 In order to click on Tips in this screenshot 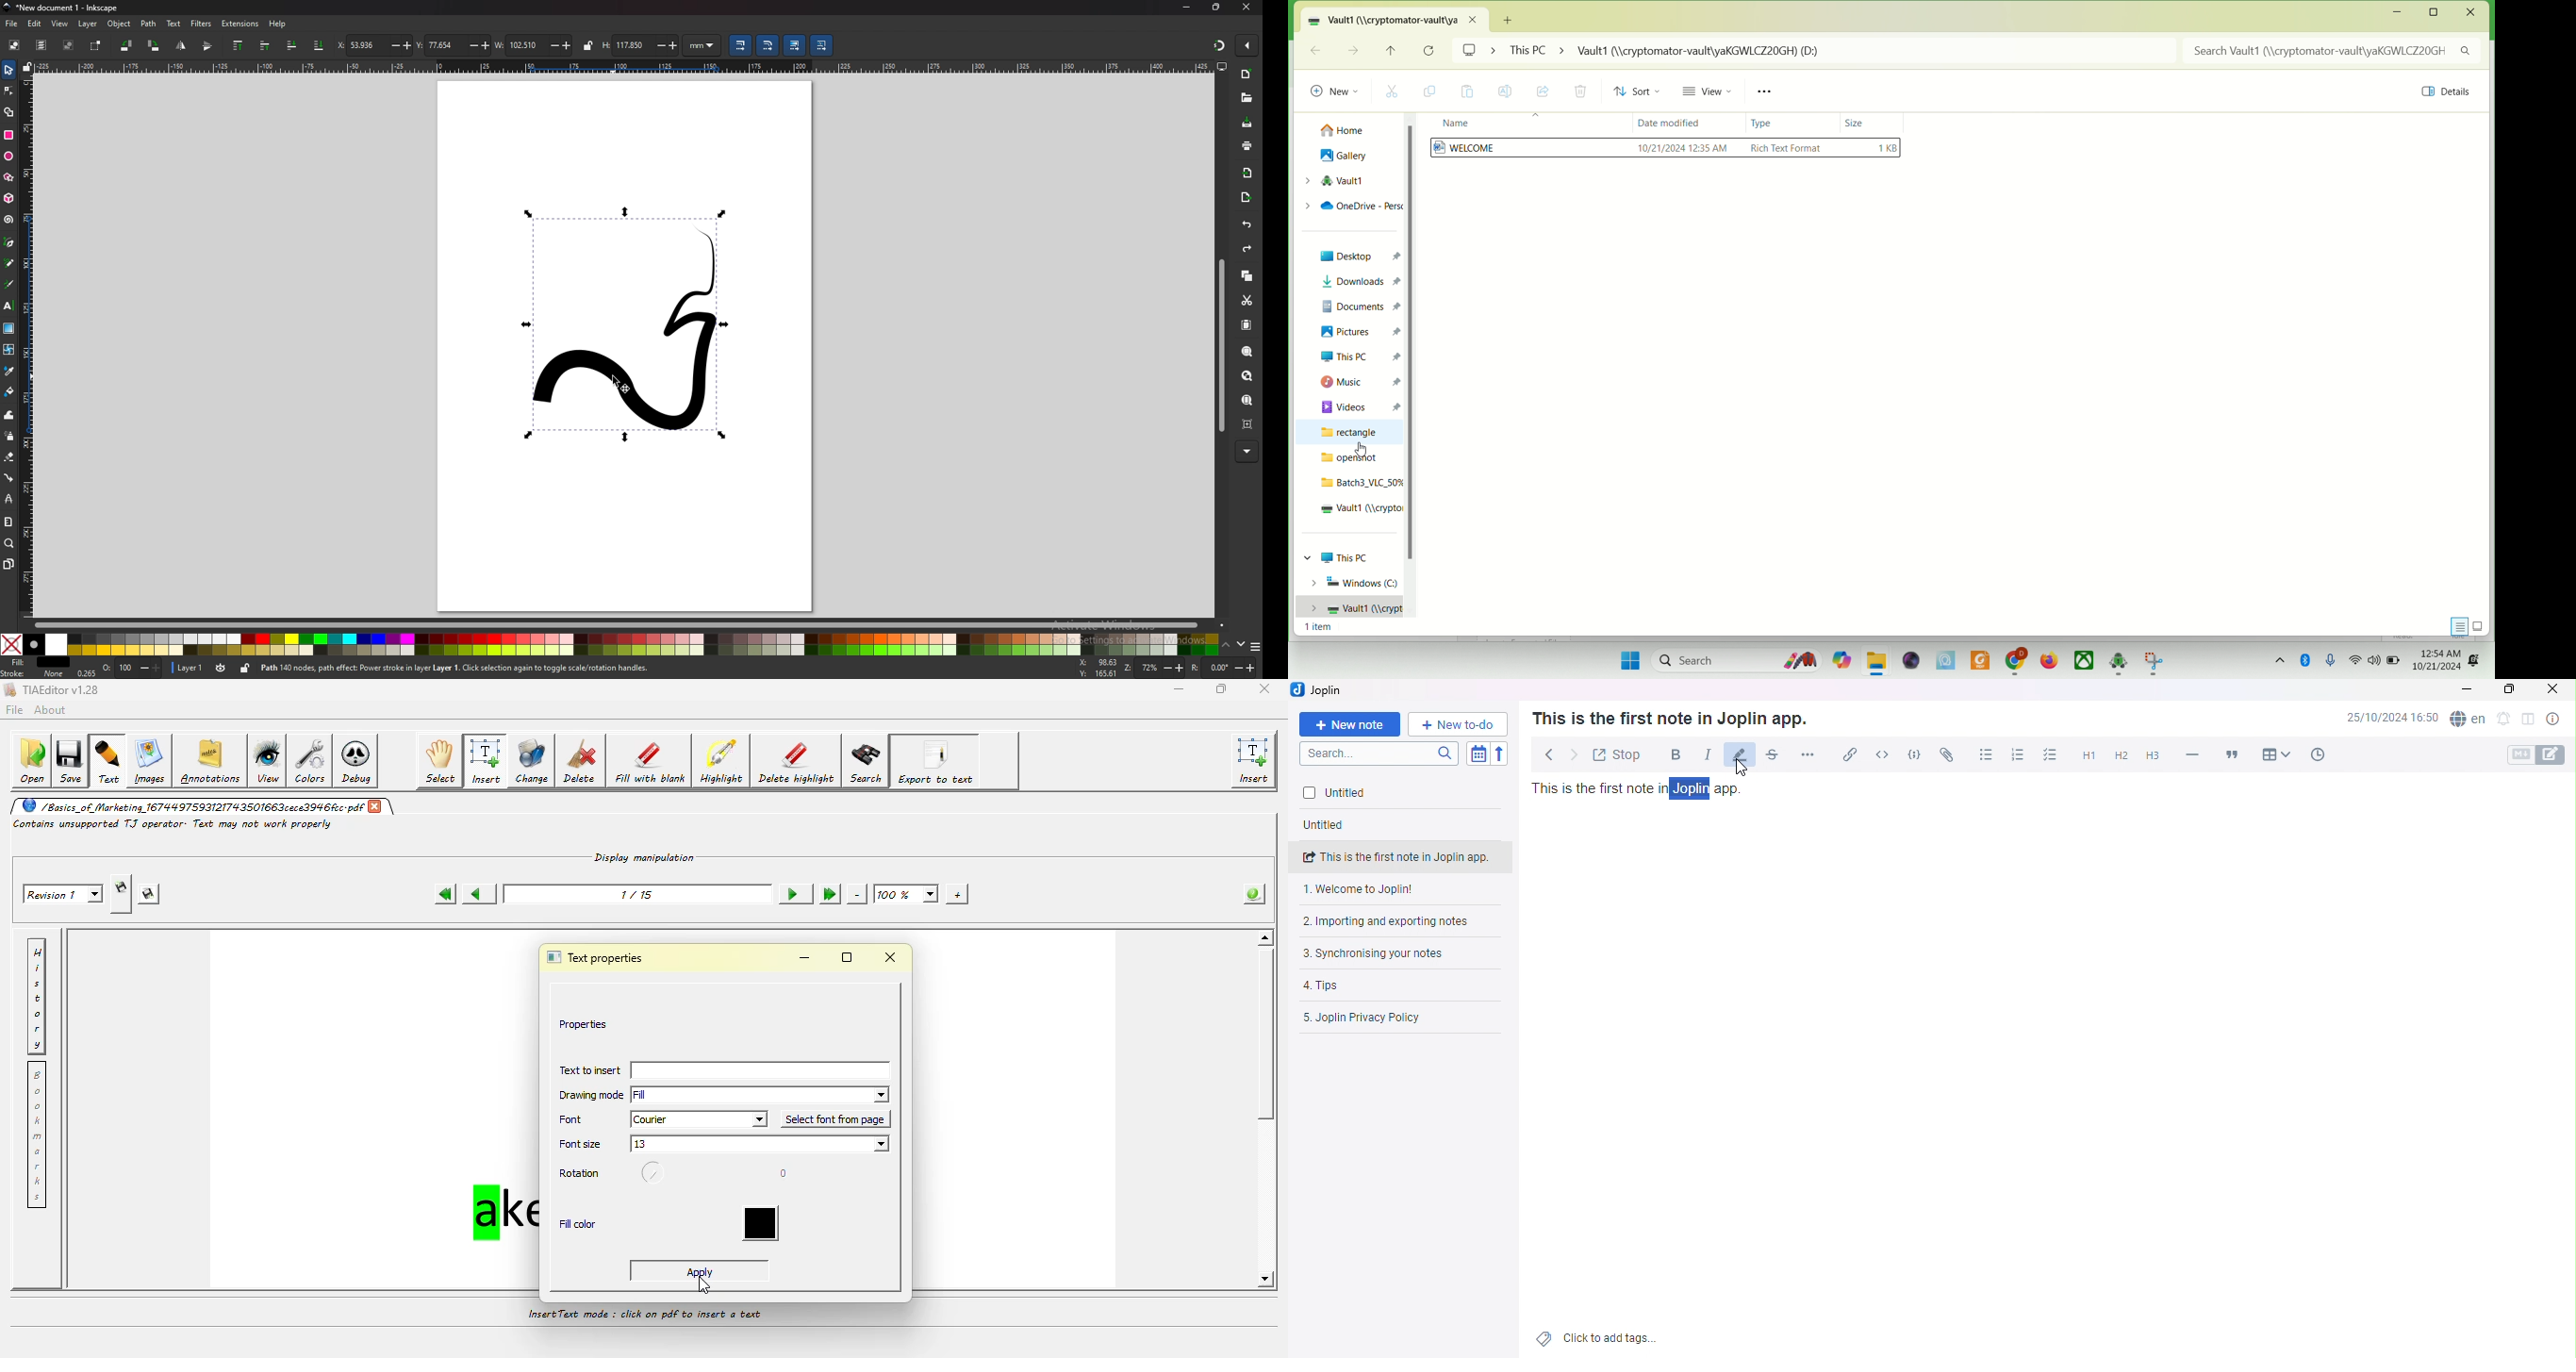, I will do `click(1377, 985)`.